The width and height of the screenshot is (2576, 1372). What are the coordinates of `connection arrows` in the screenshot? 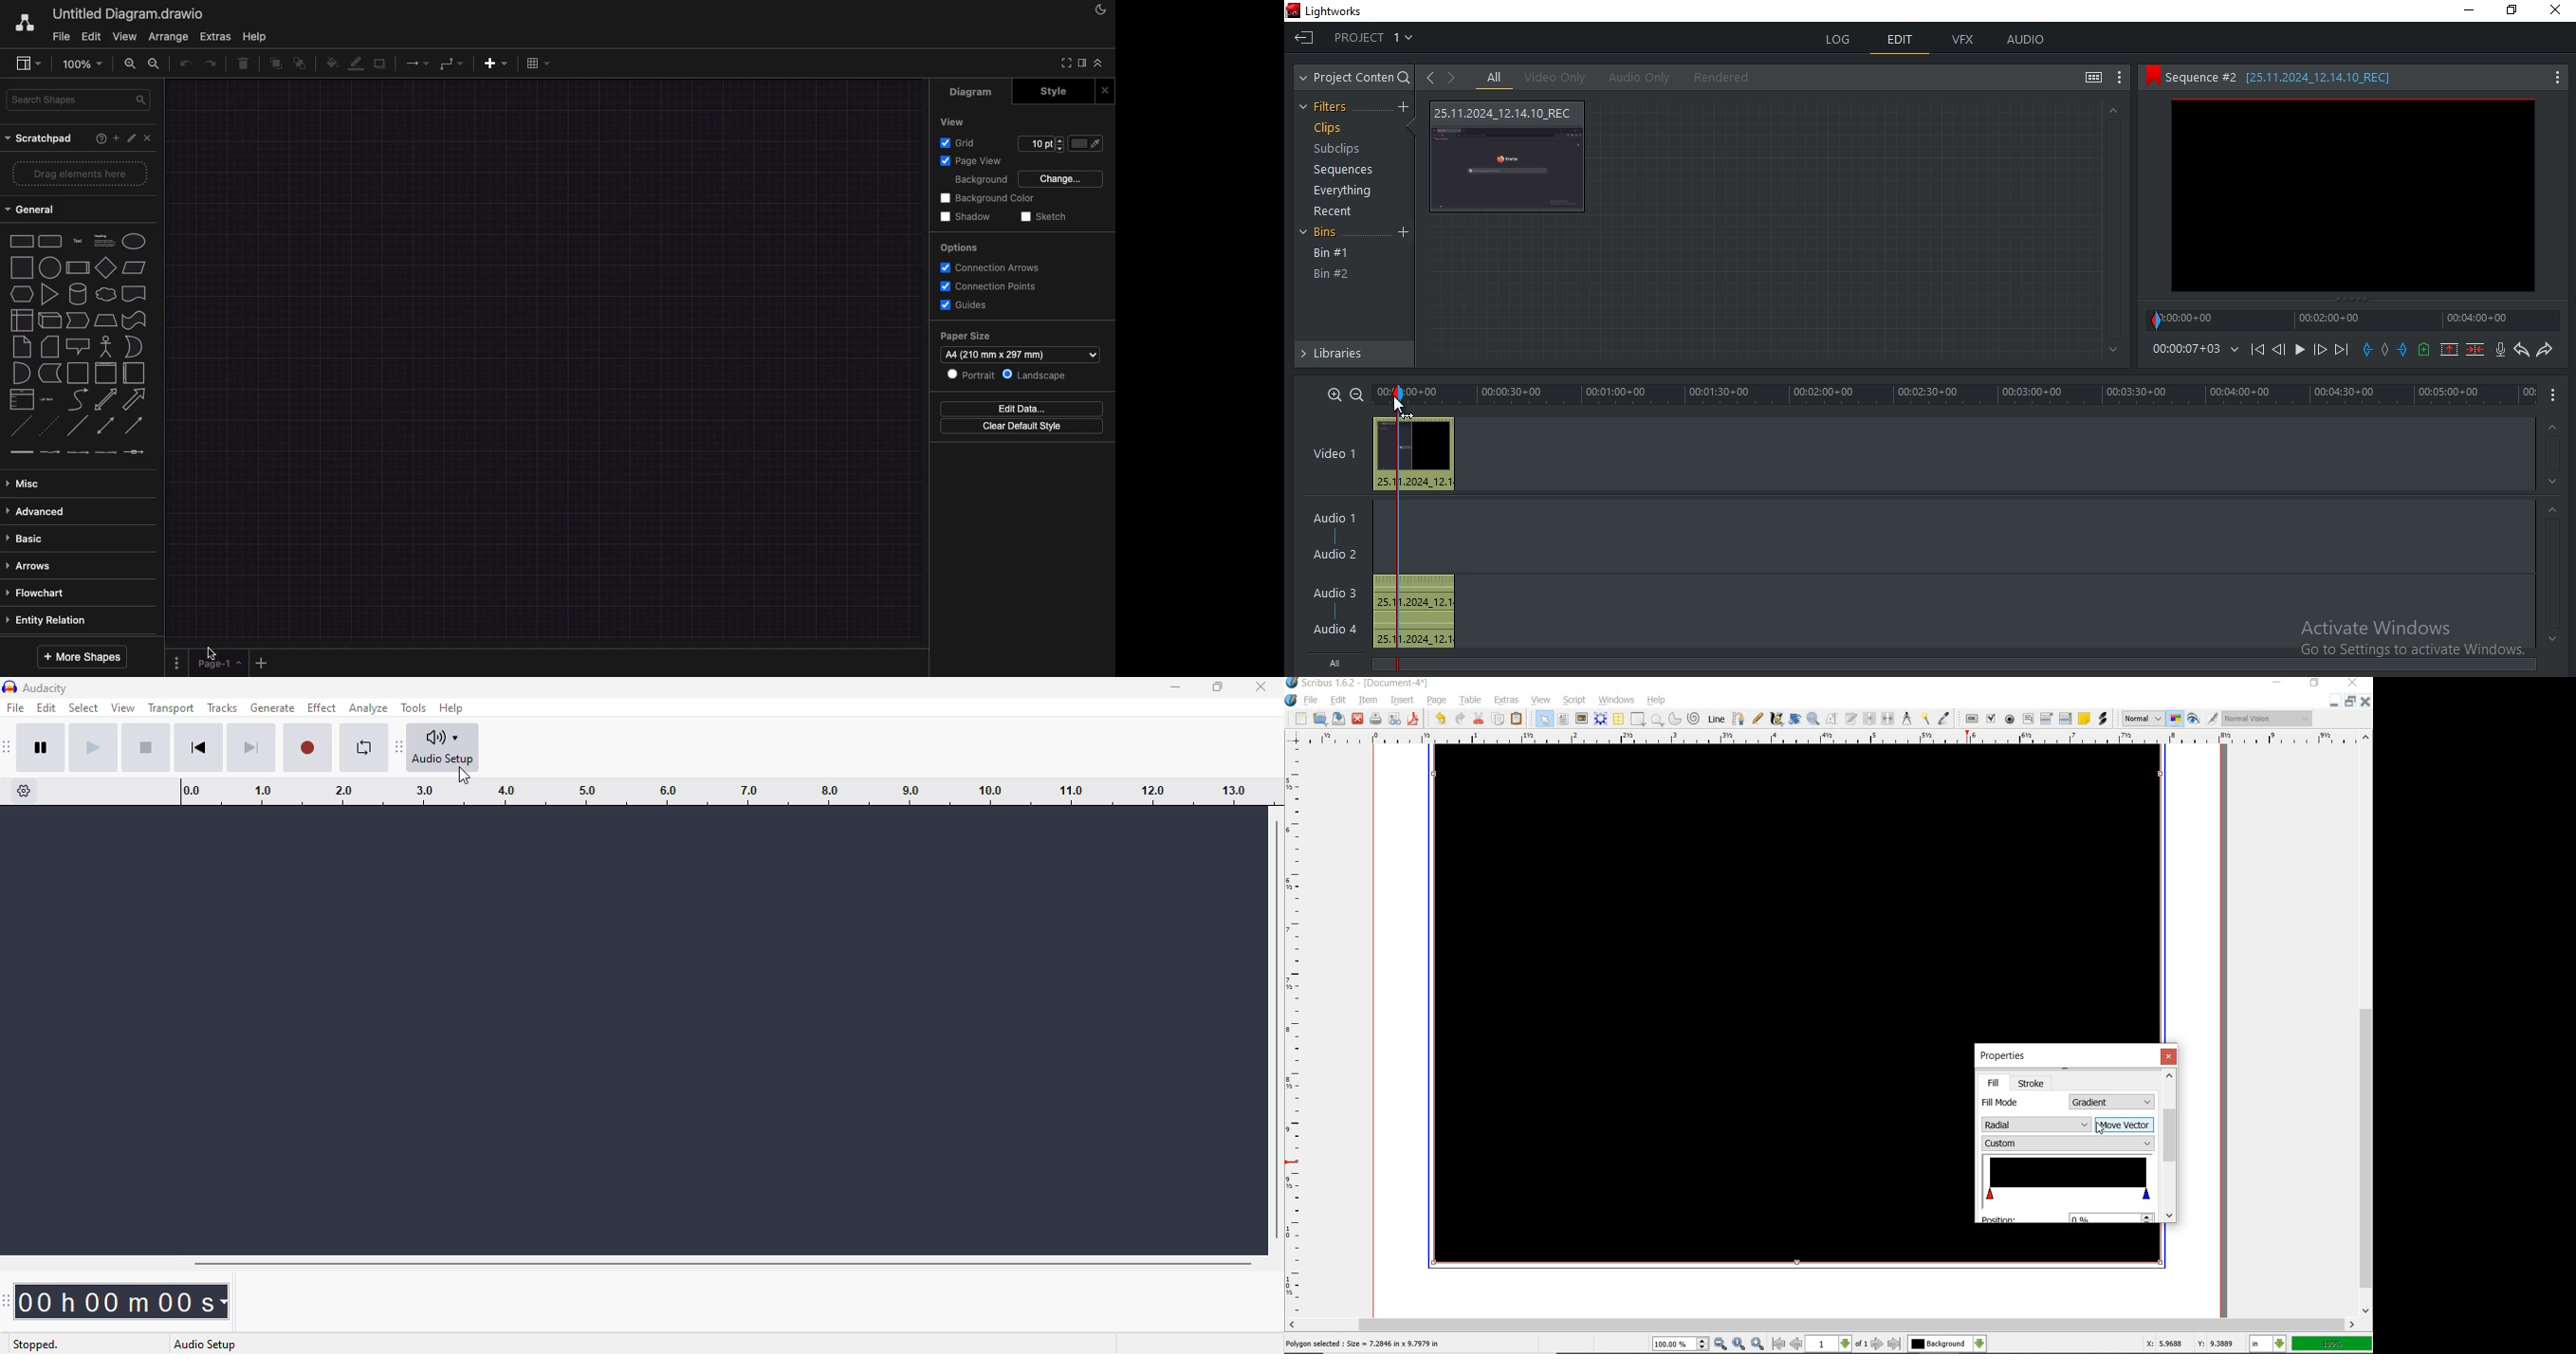 It's located at (992, 268).